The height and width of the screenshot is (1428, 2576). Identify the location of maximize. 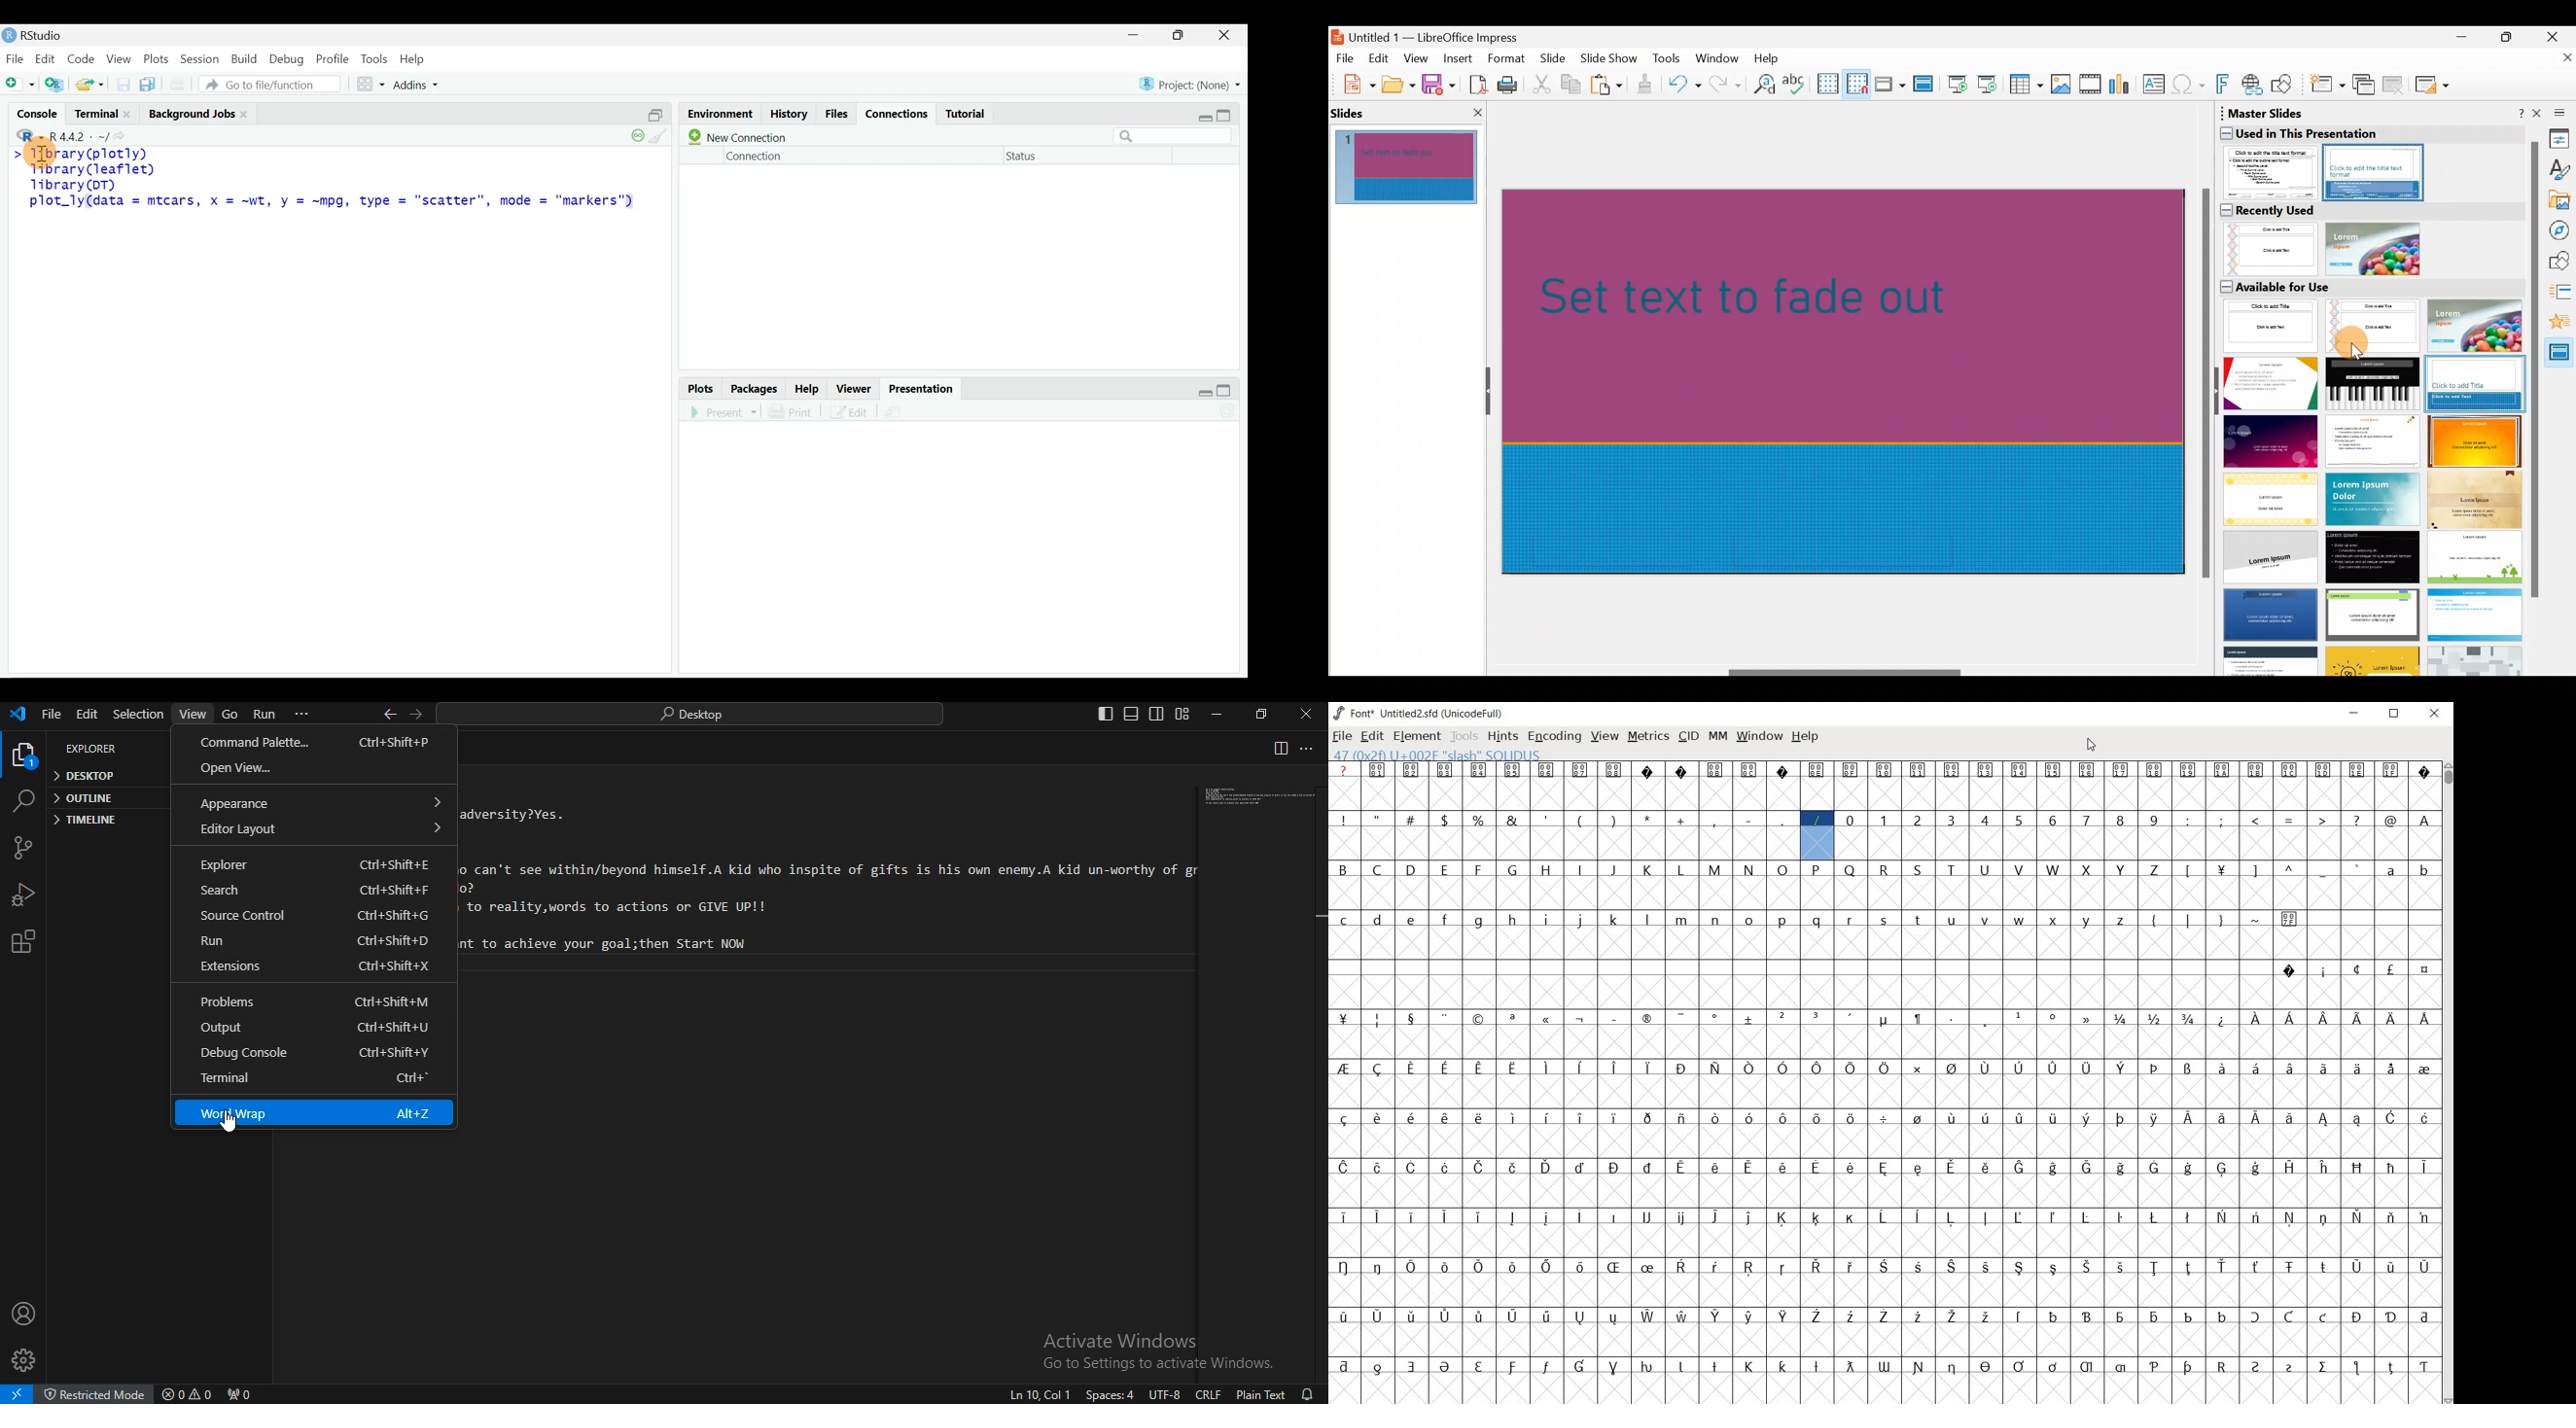
(1228, 389).